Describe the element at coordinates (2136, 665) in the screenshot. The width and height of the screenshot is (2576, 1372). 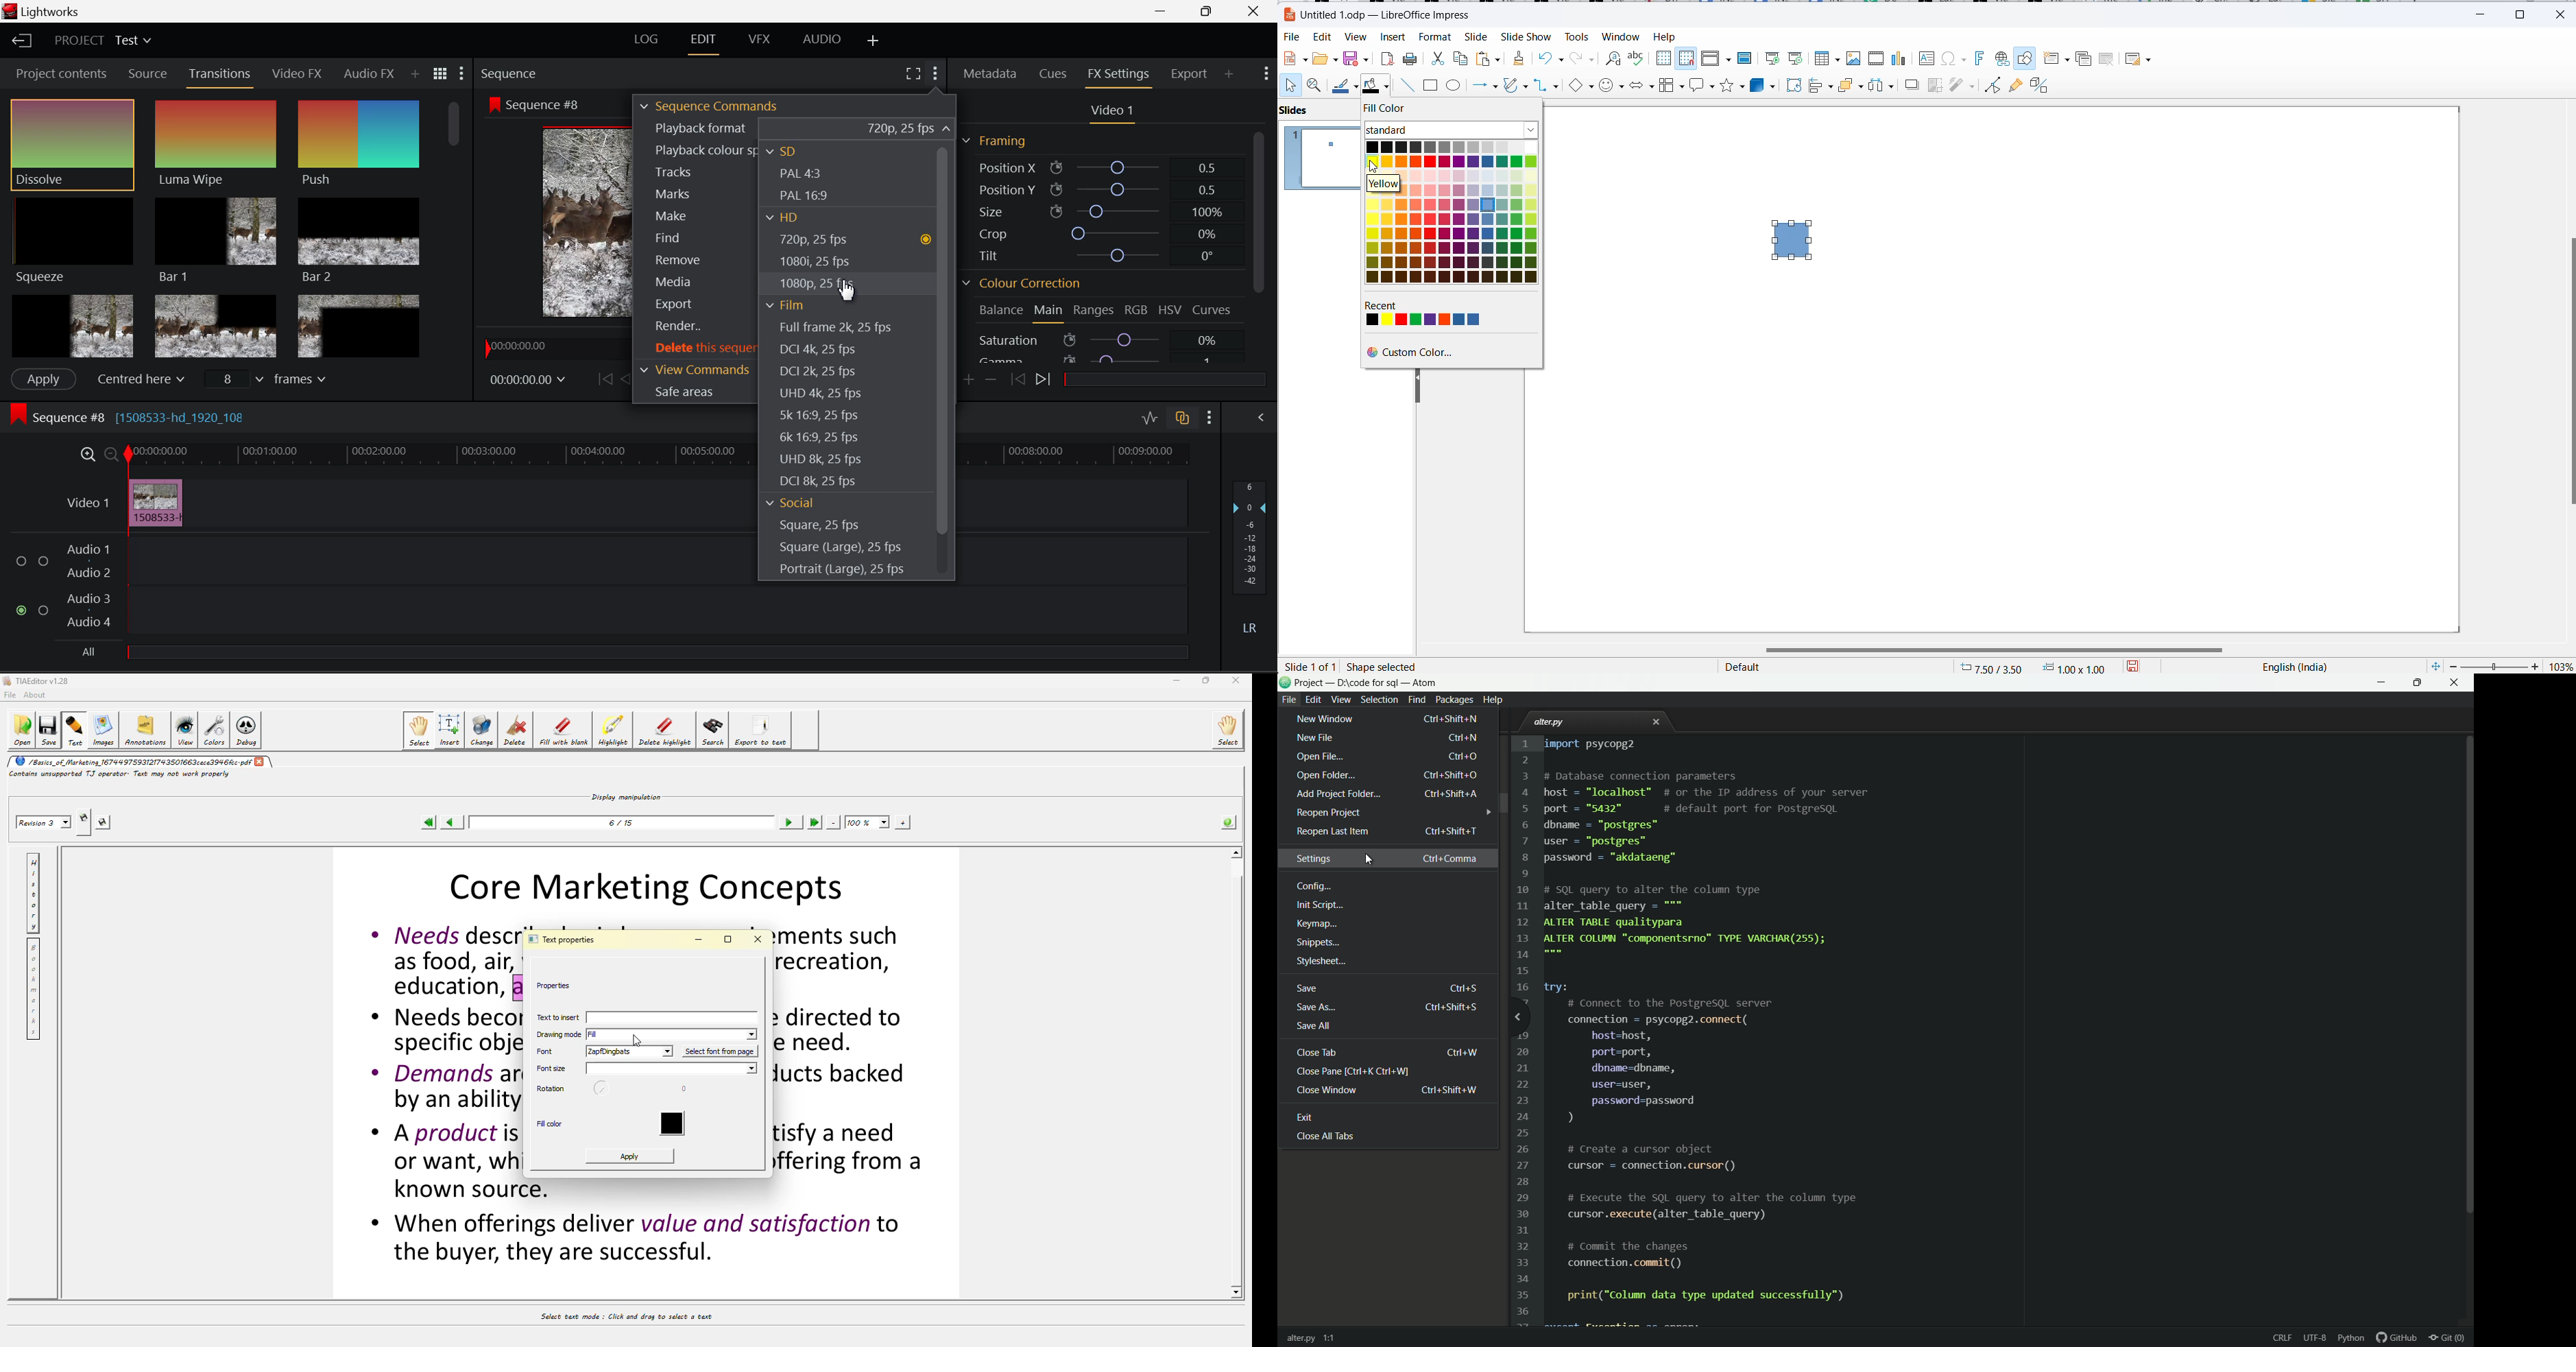
I see `save options` at that location.